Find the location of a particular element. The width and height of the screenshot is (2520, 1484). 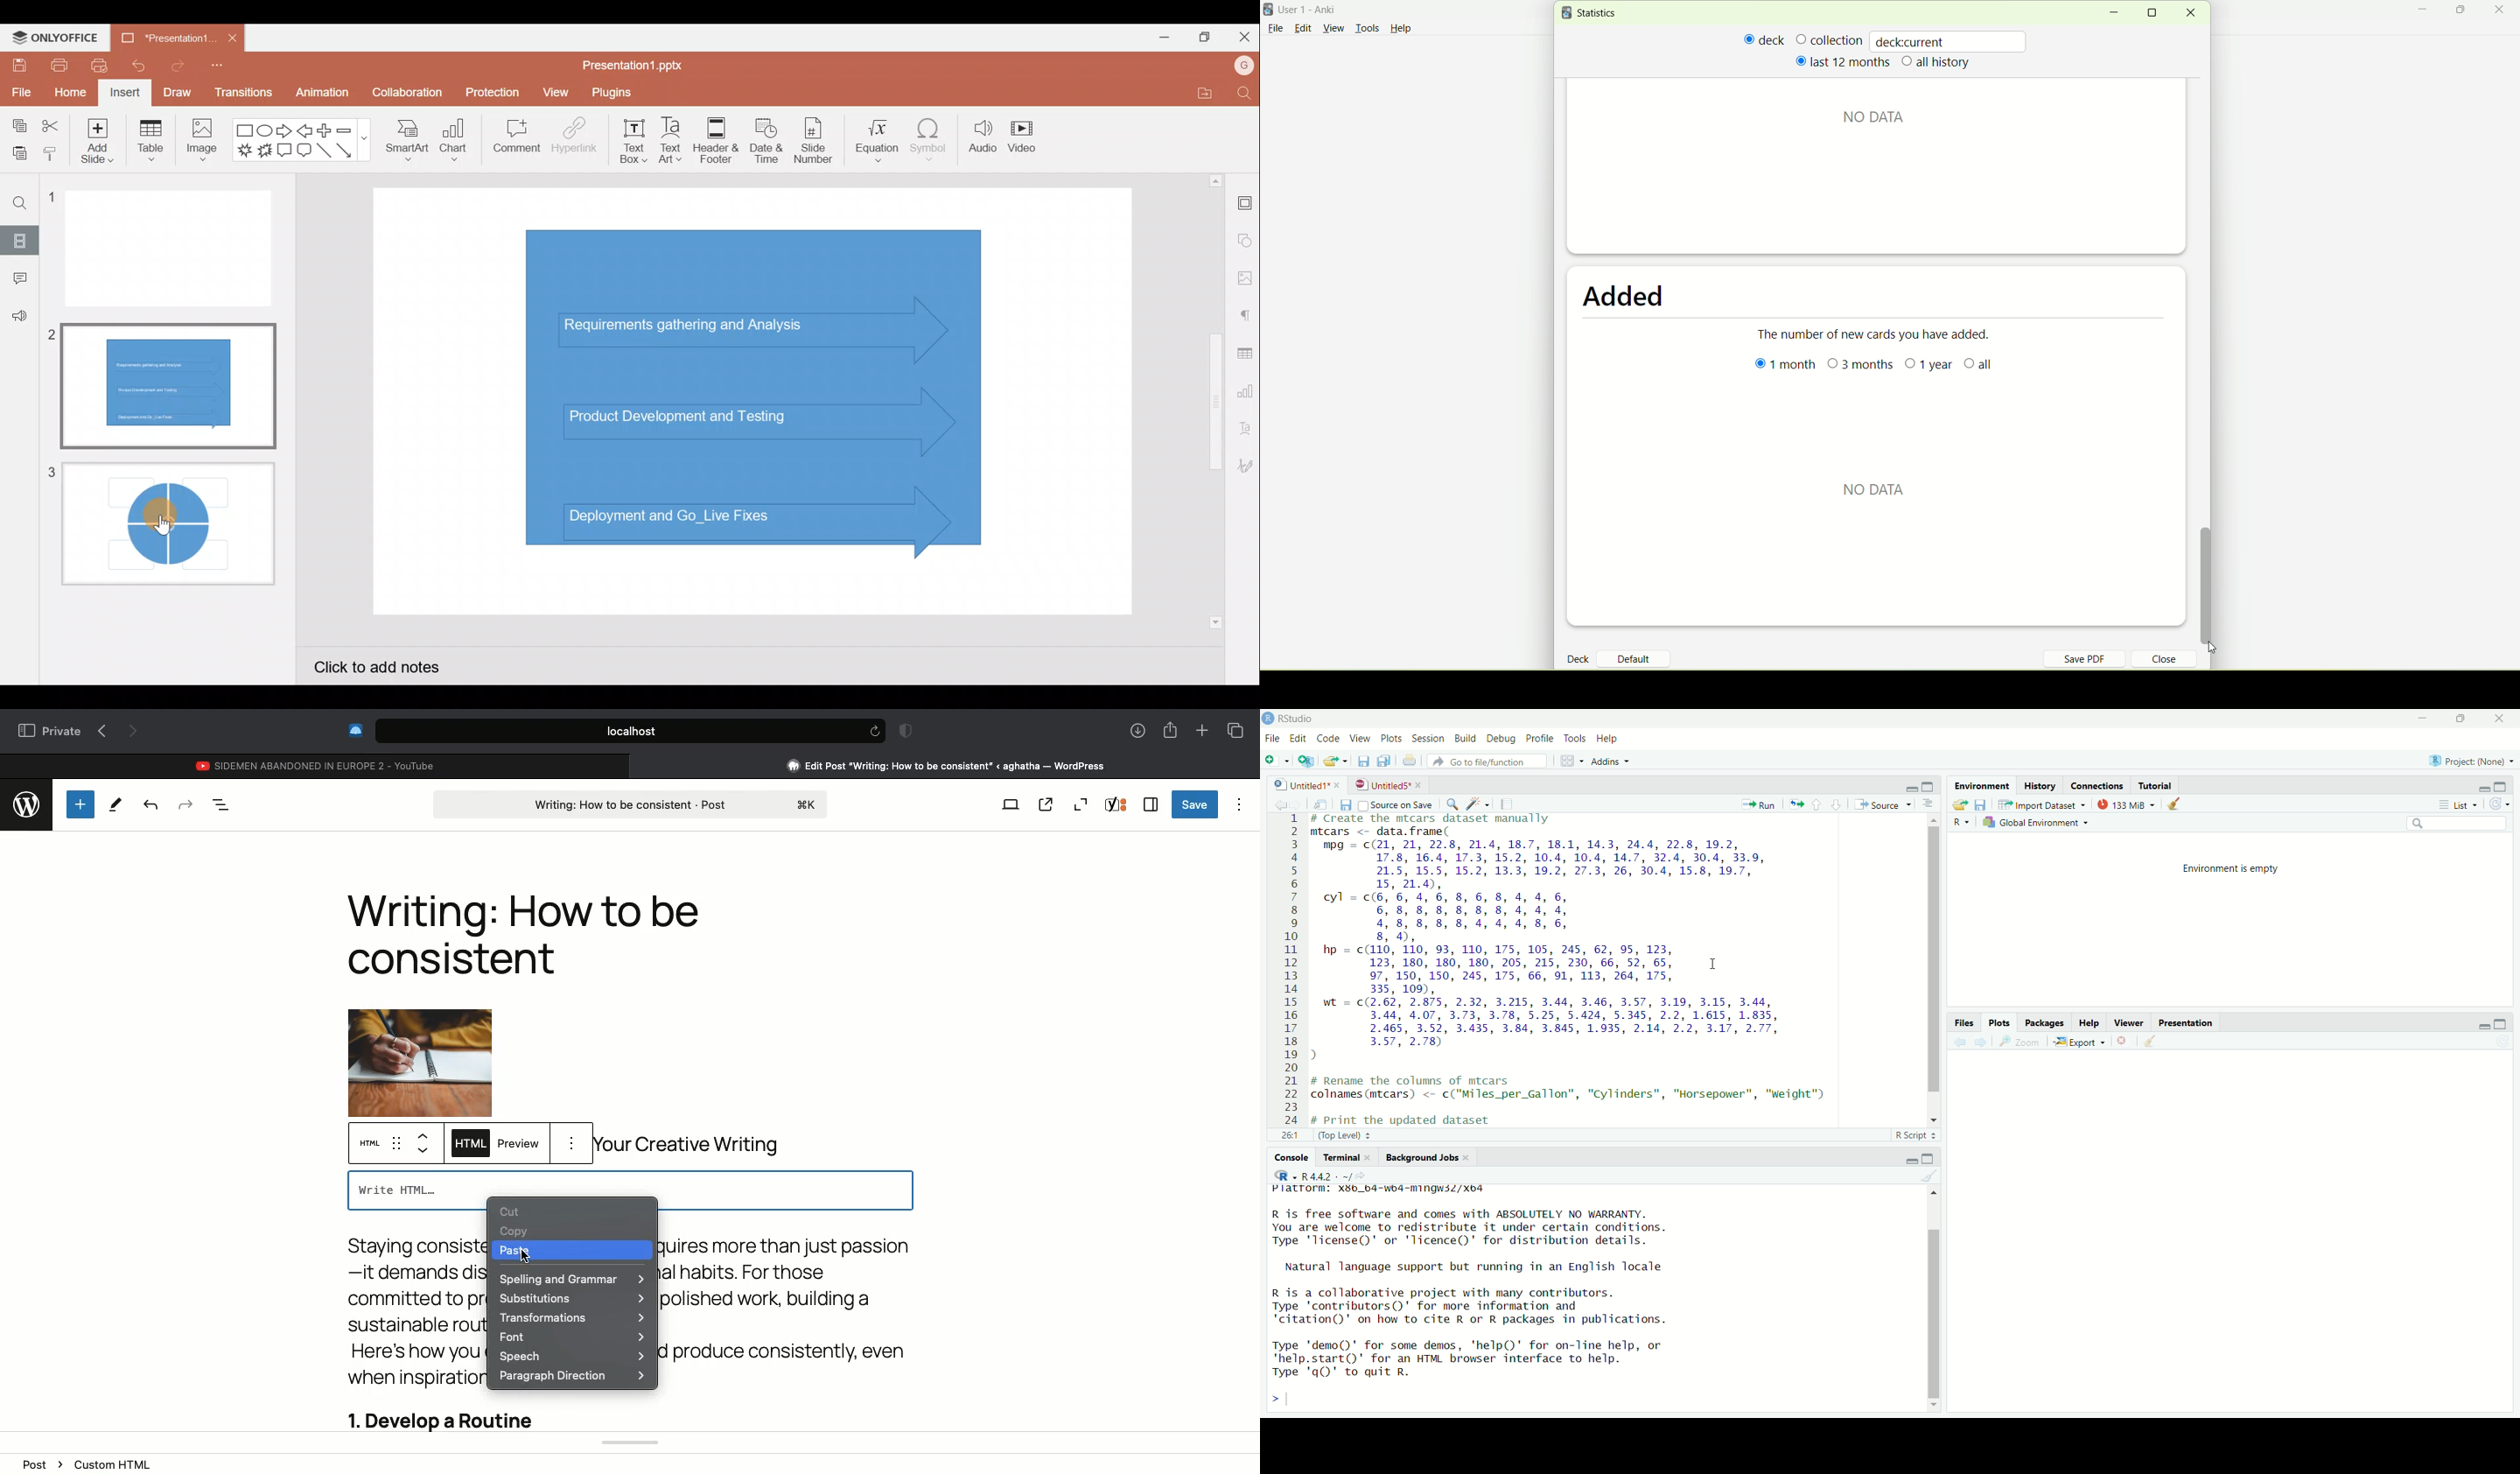

Tutorial is located at coordinates (2156, 786).